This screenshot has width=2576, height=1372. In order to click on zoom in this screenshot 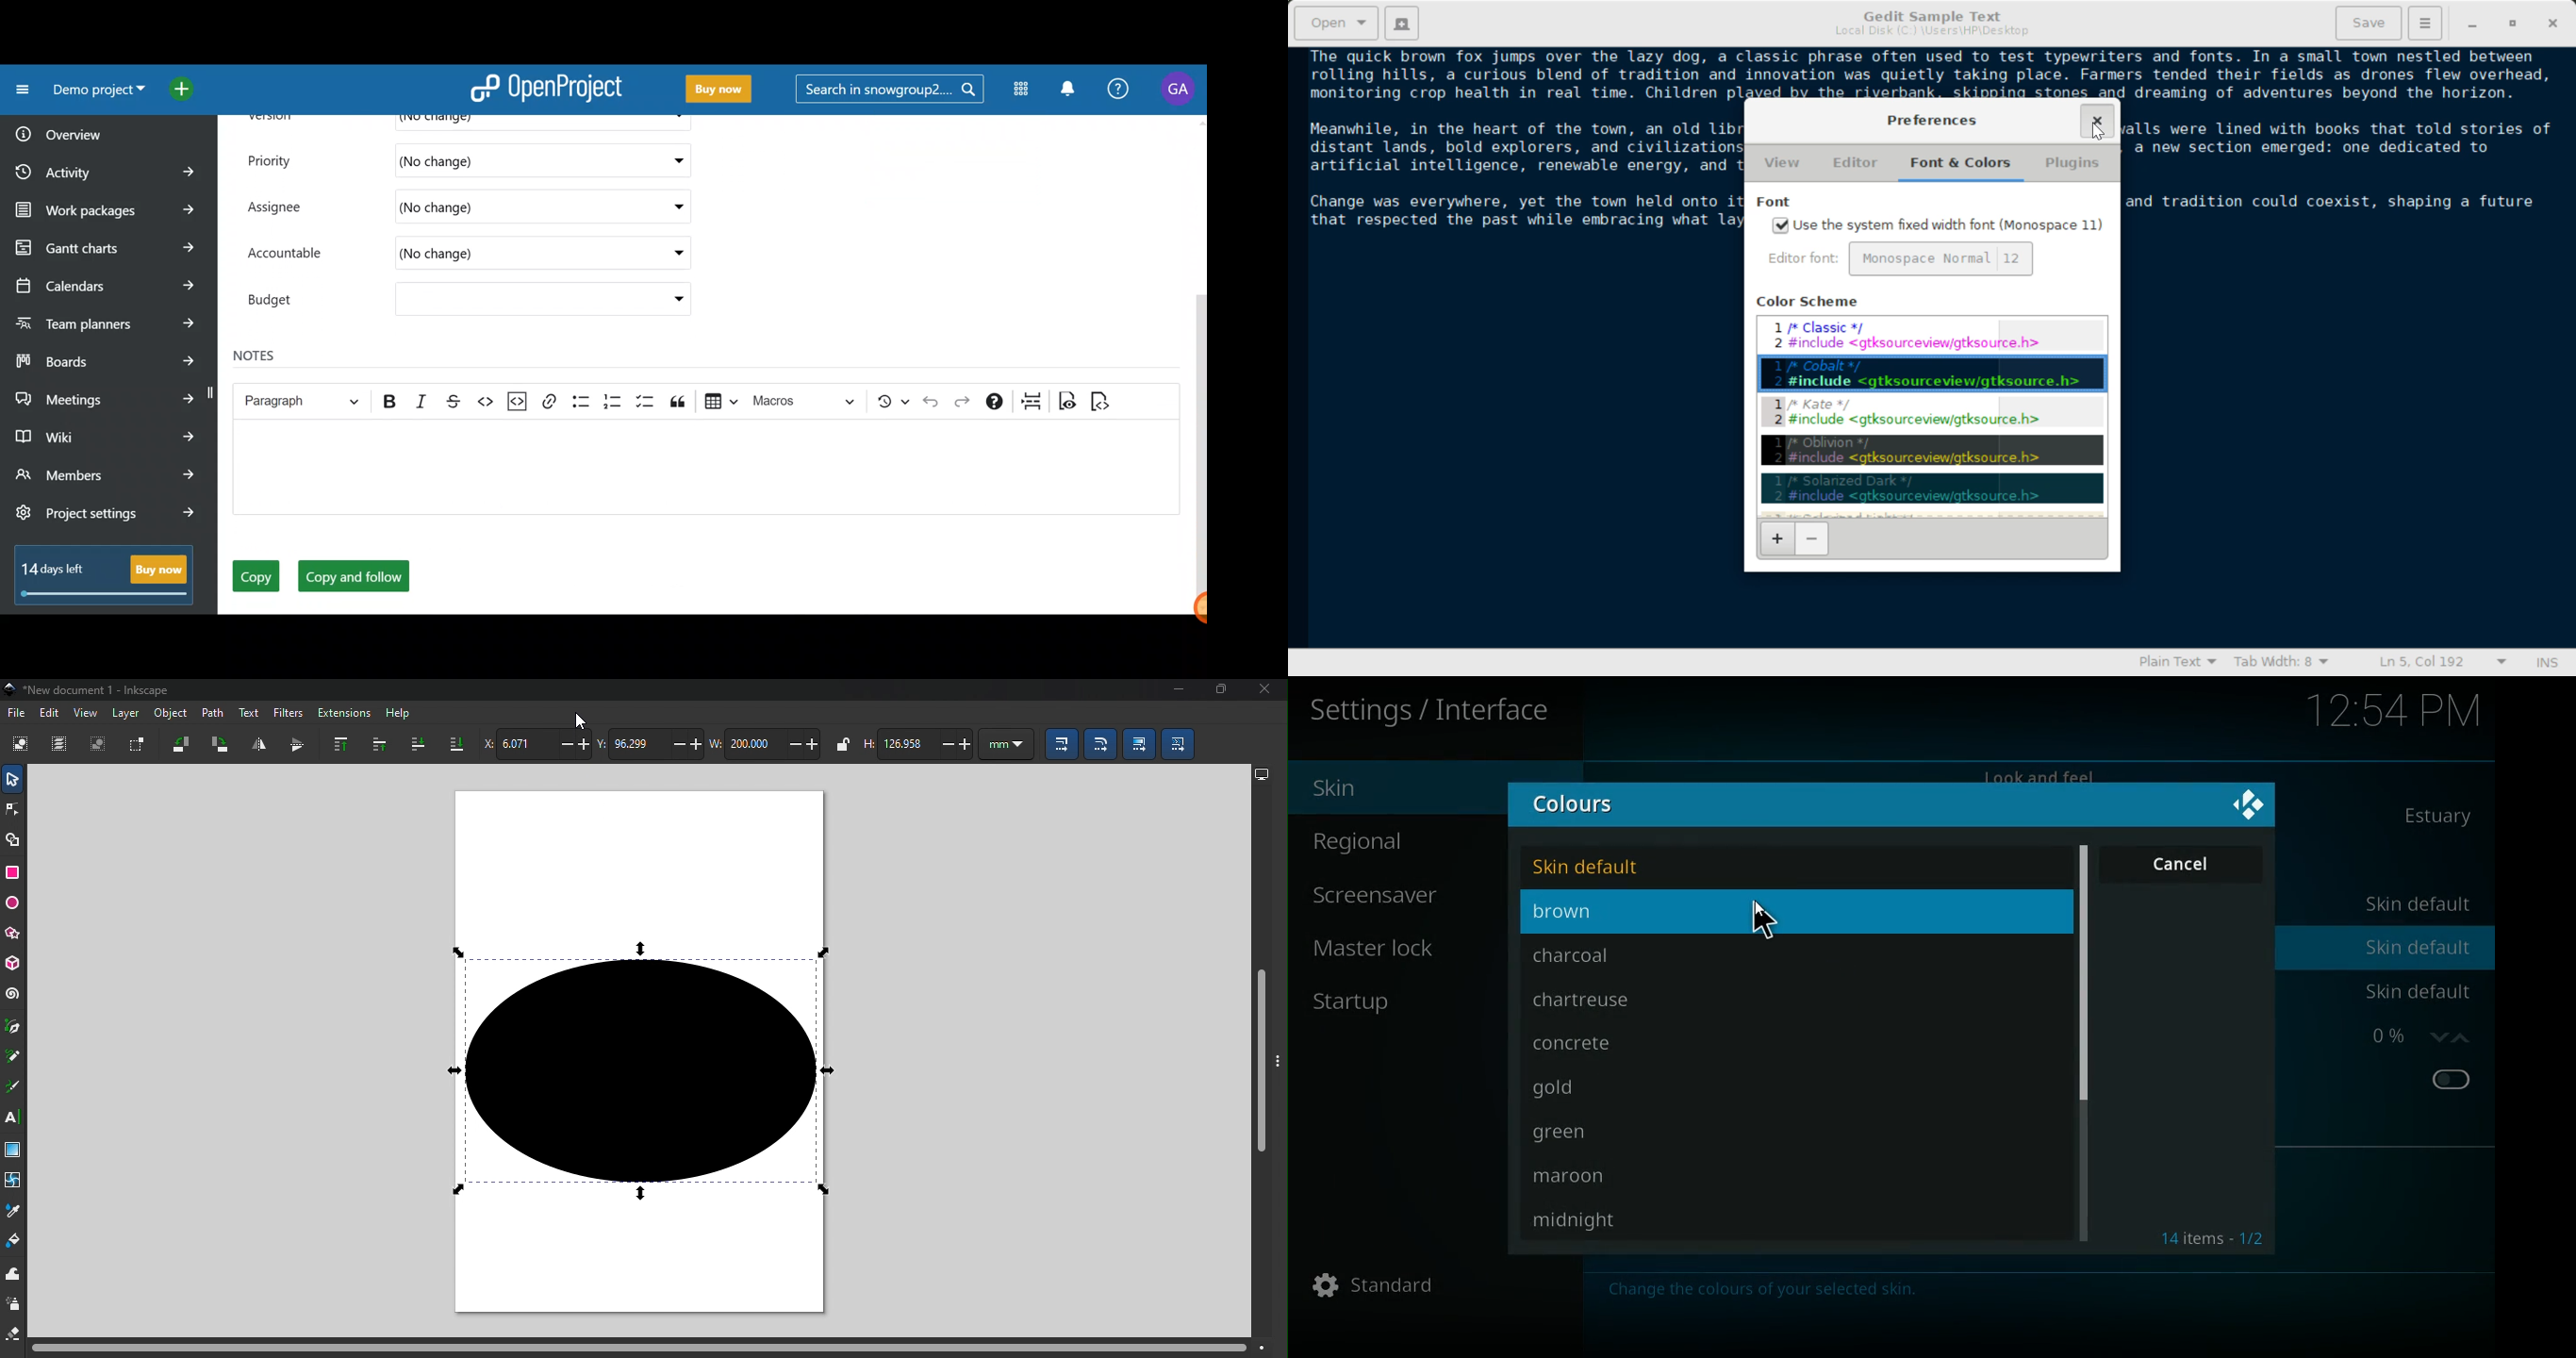, I will do `click(2419, 1039)`.